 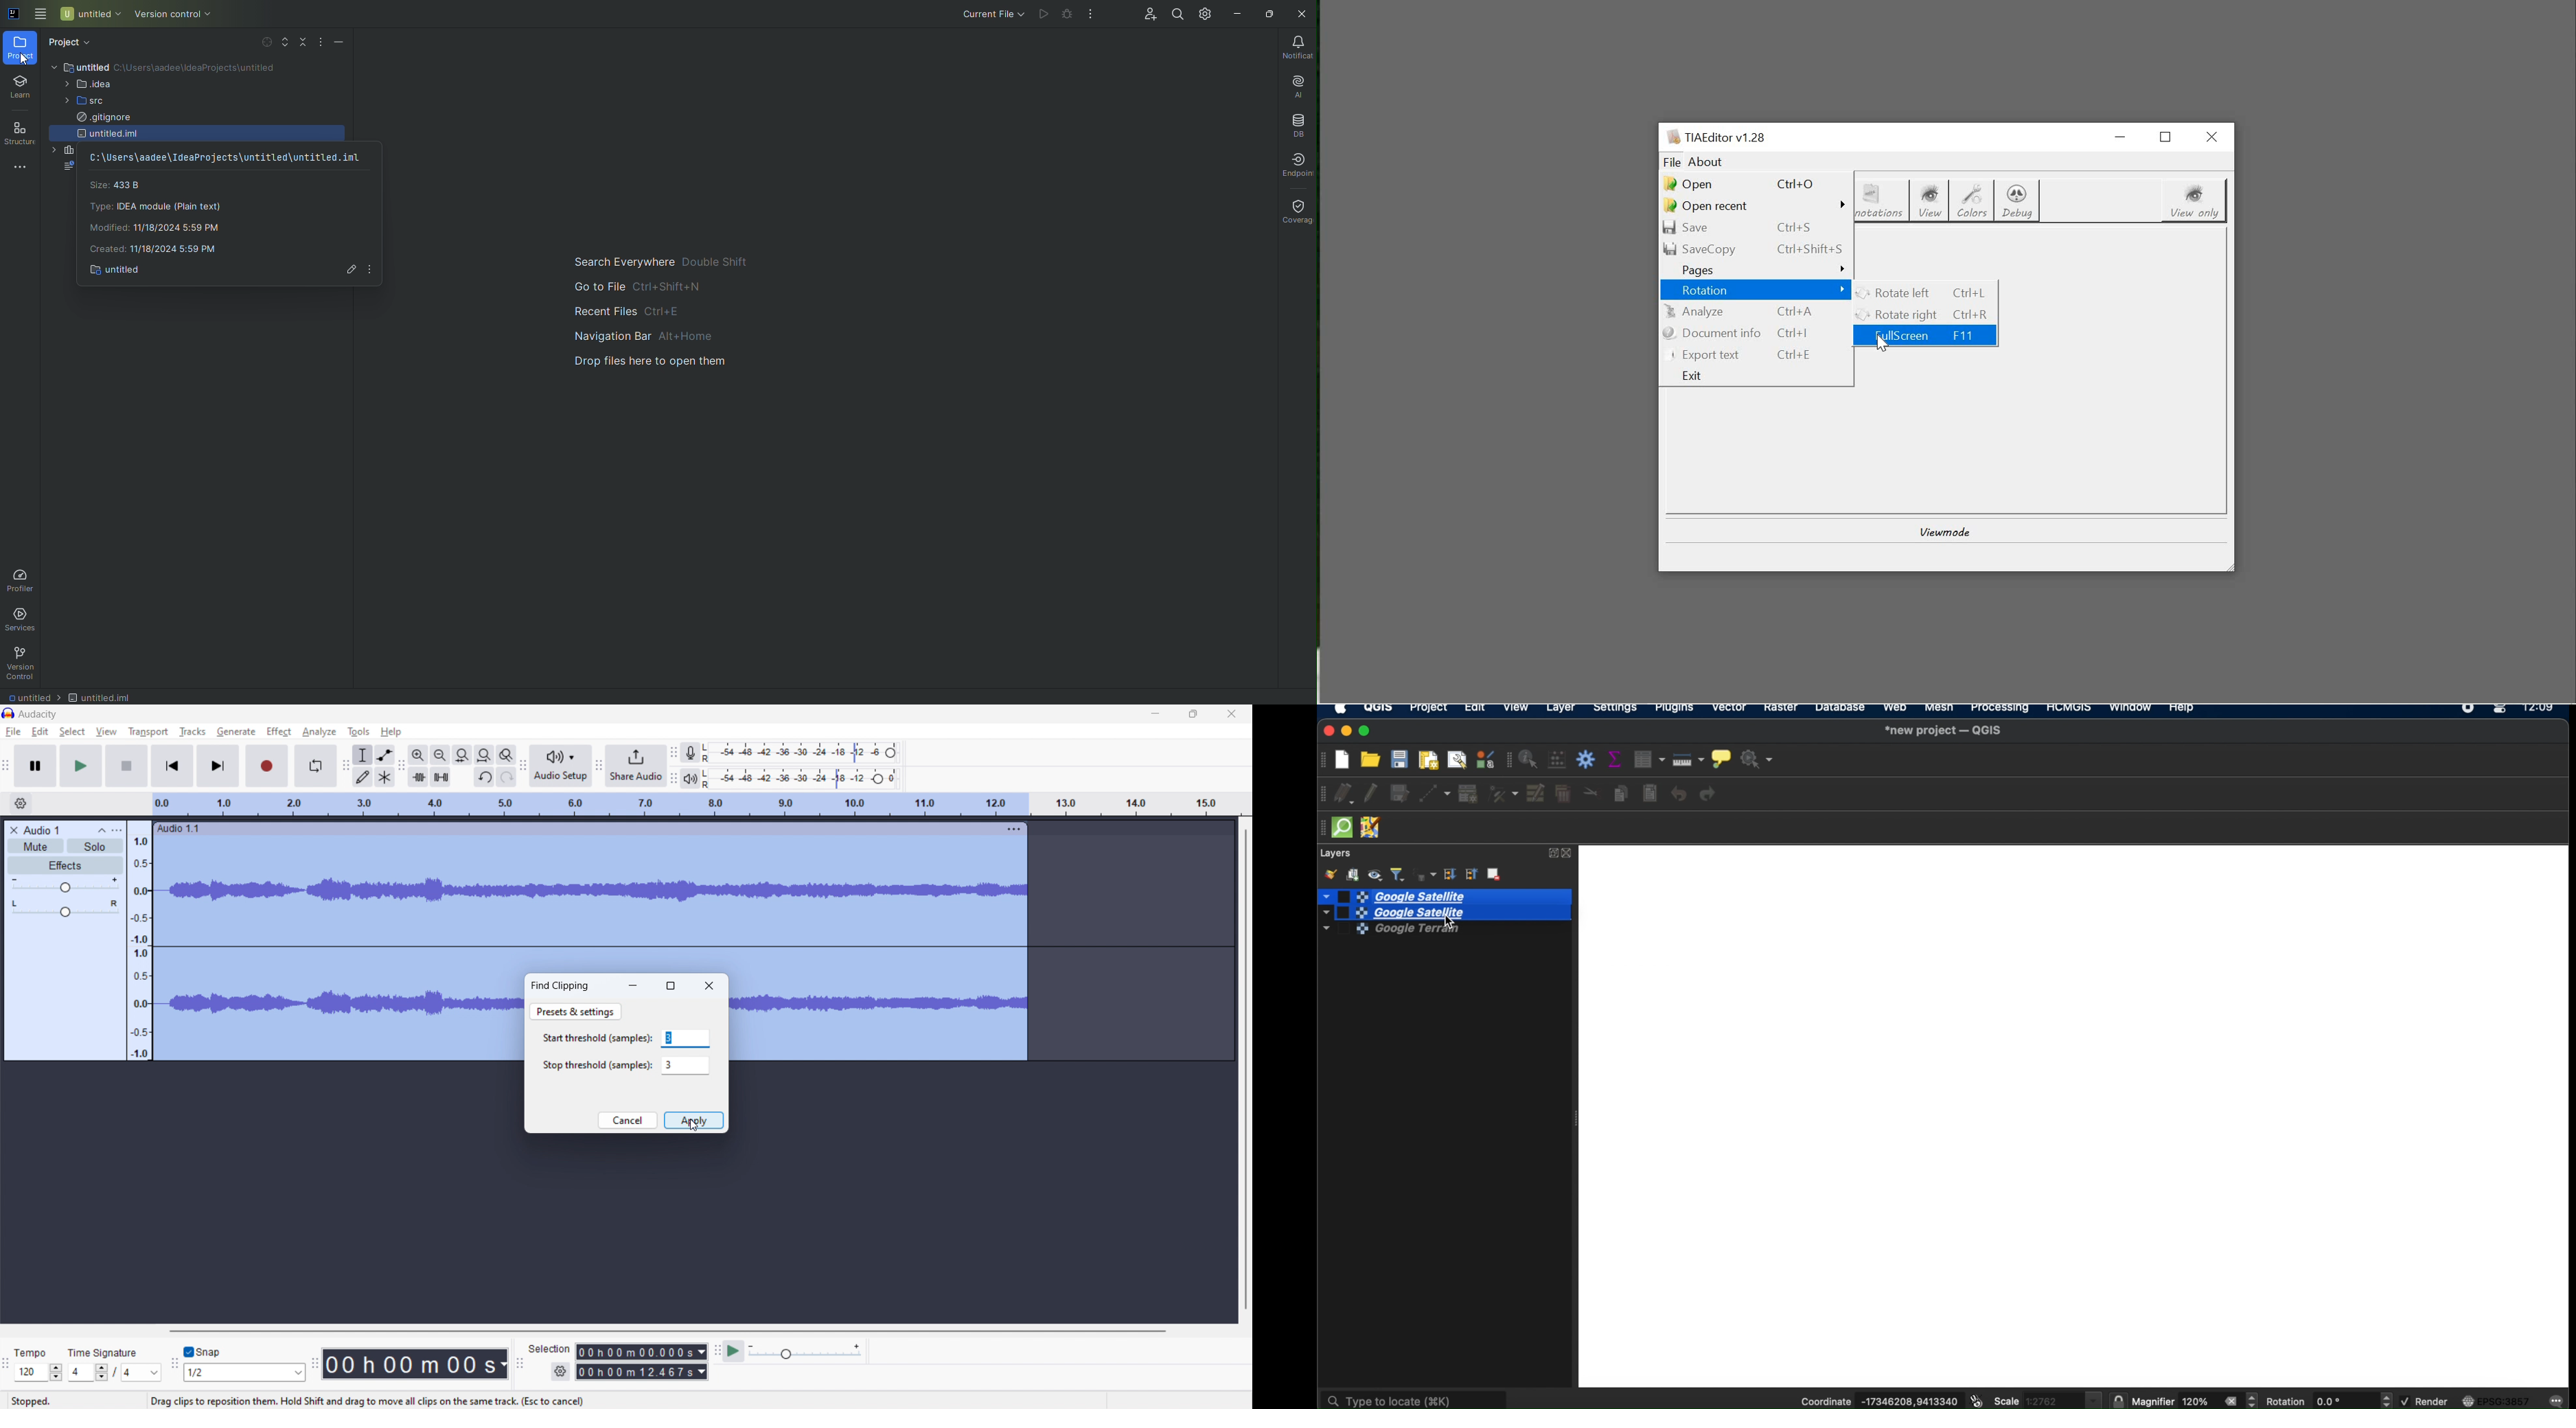 I want to click on pause, so click(x=36, y=766).